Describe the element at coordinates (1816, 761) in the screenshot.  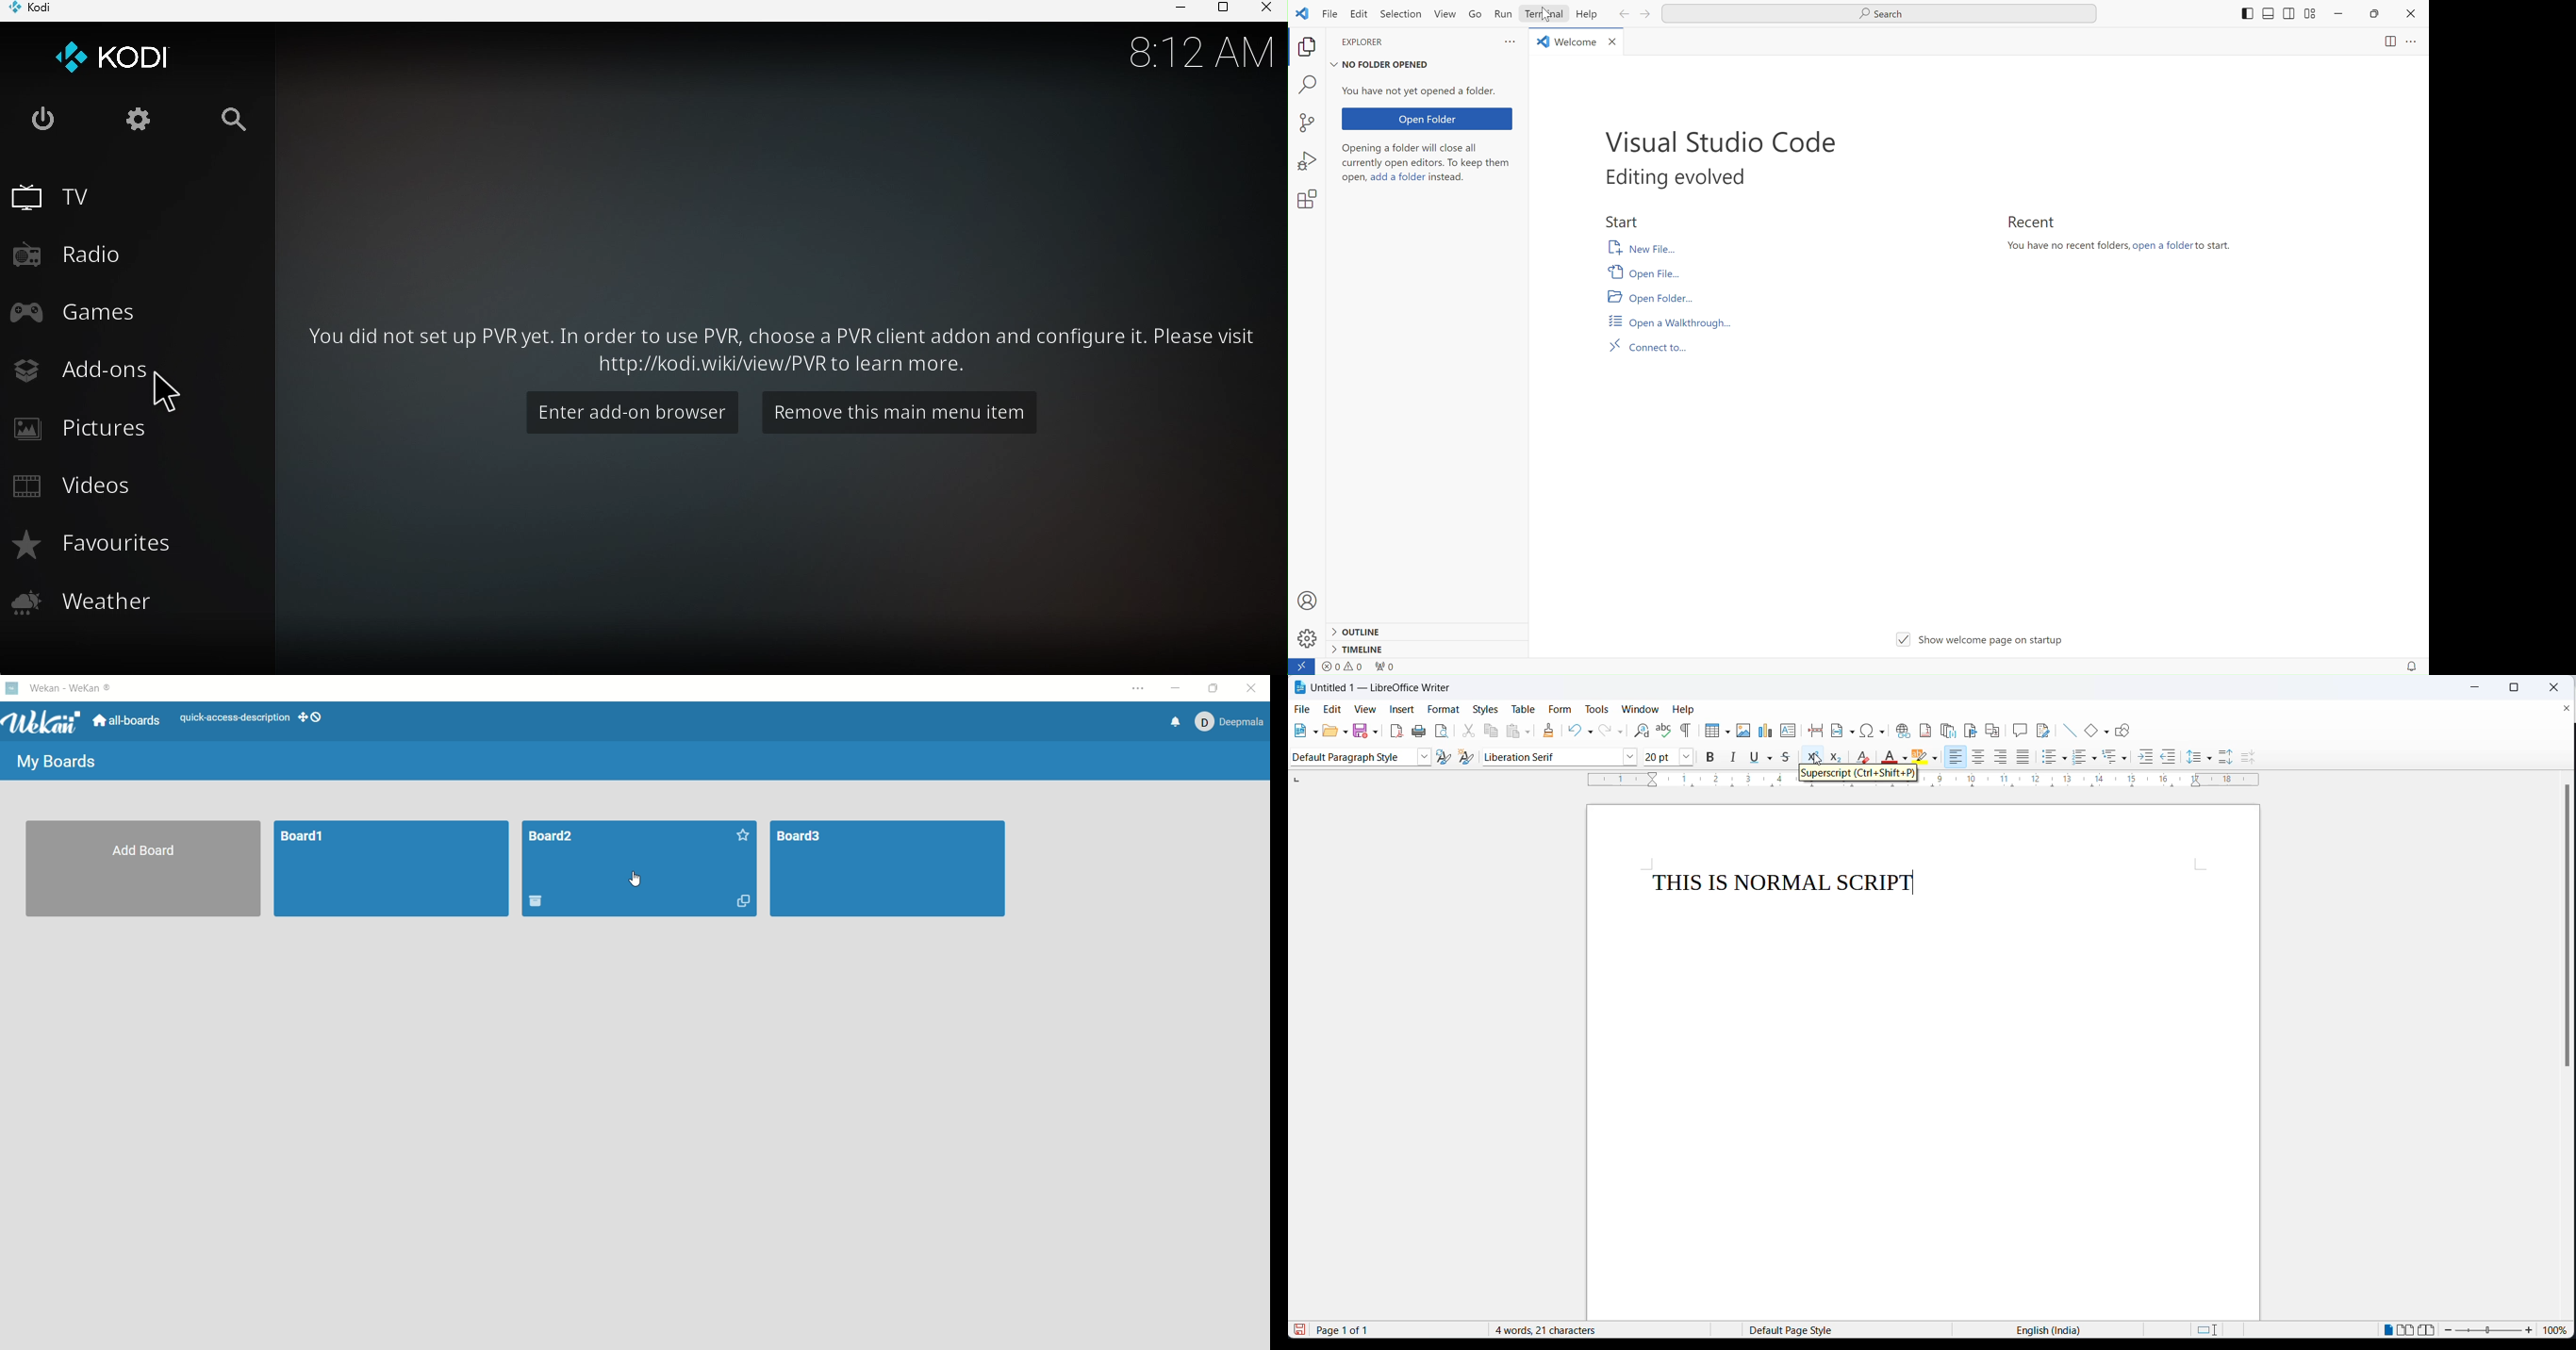
I see `cursor` at that location.